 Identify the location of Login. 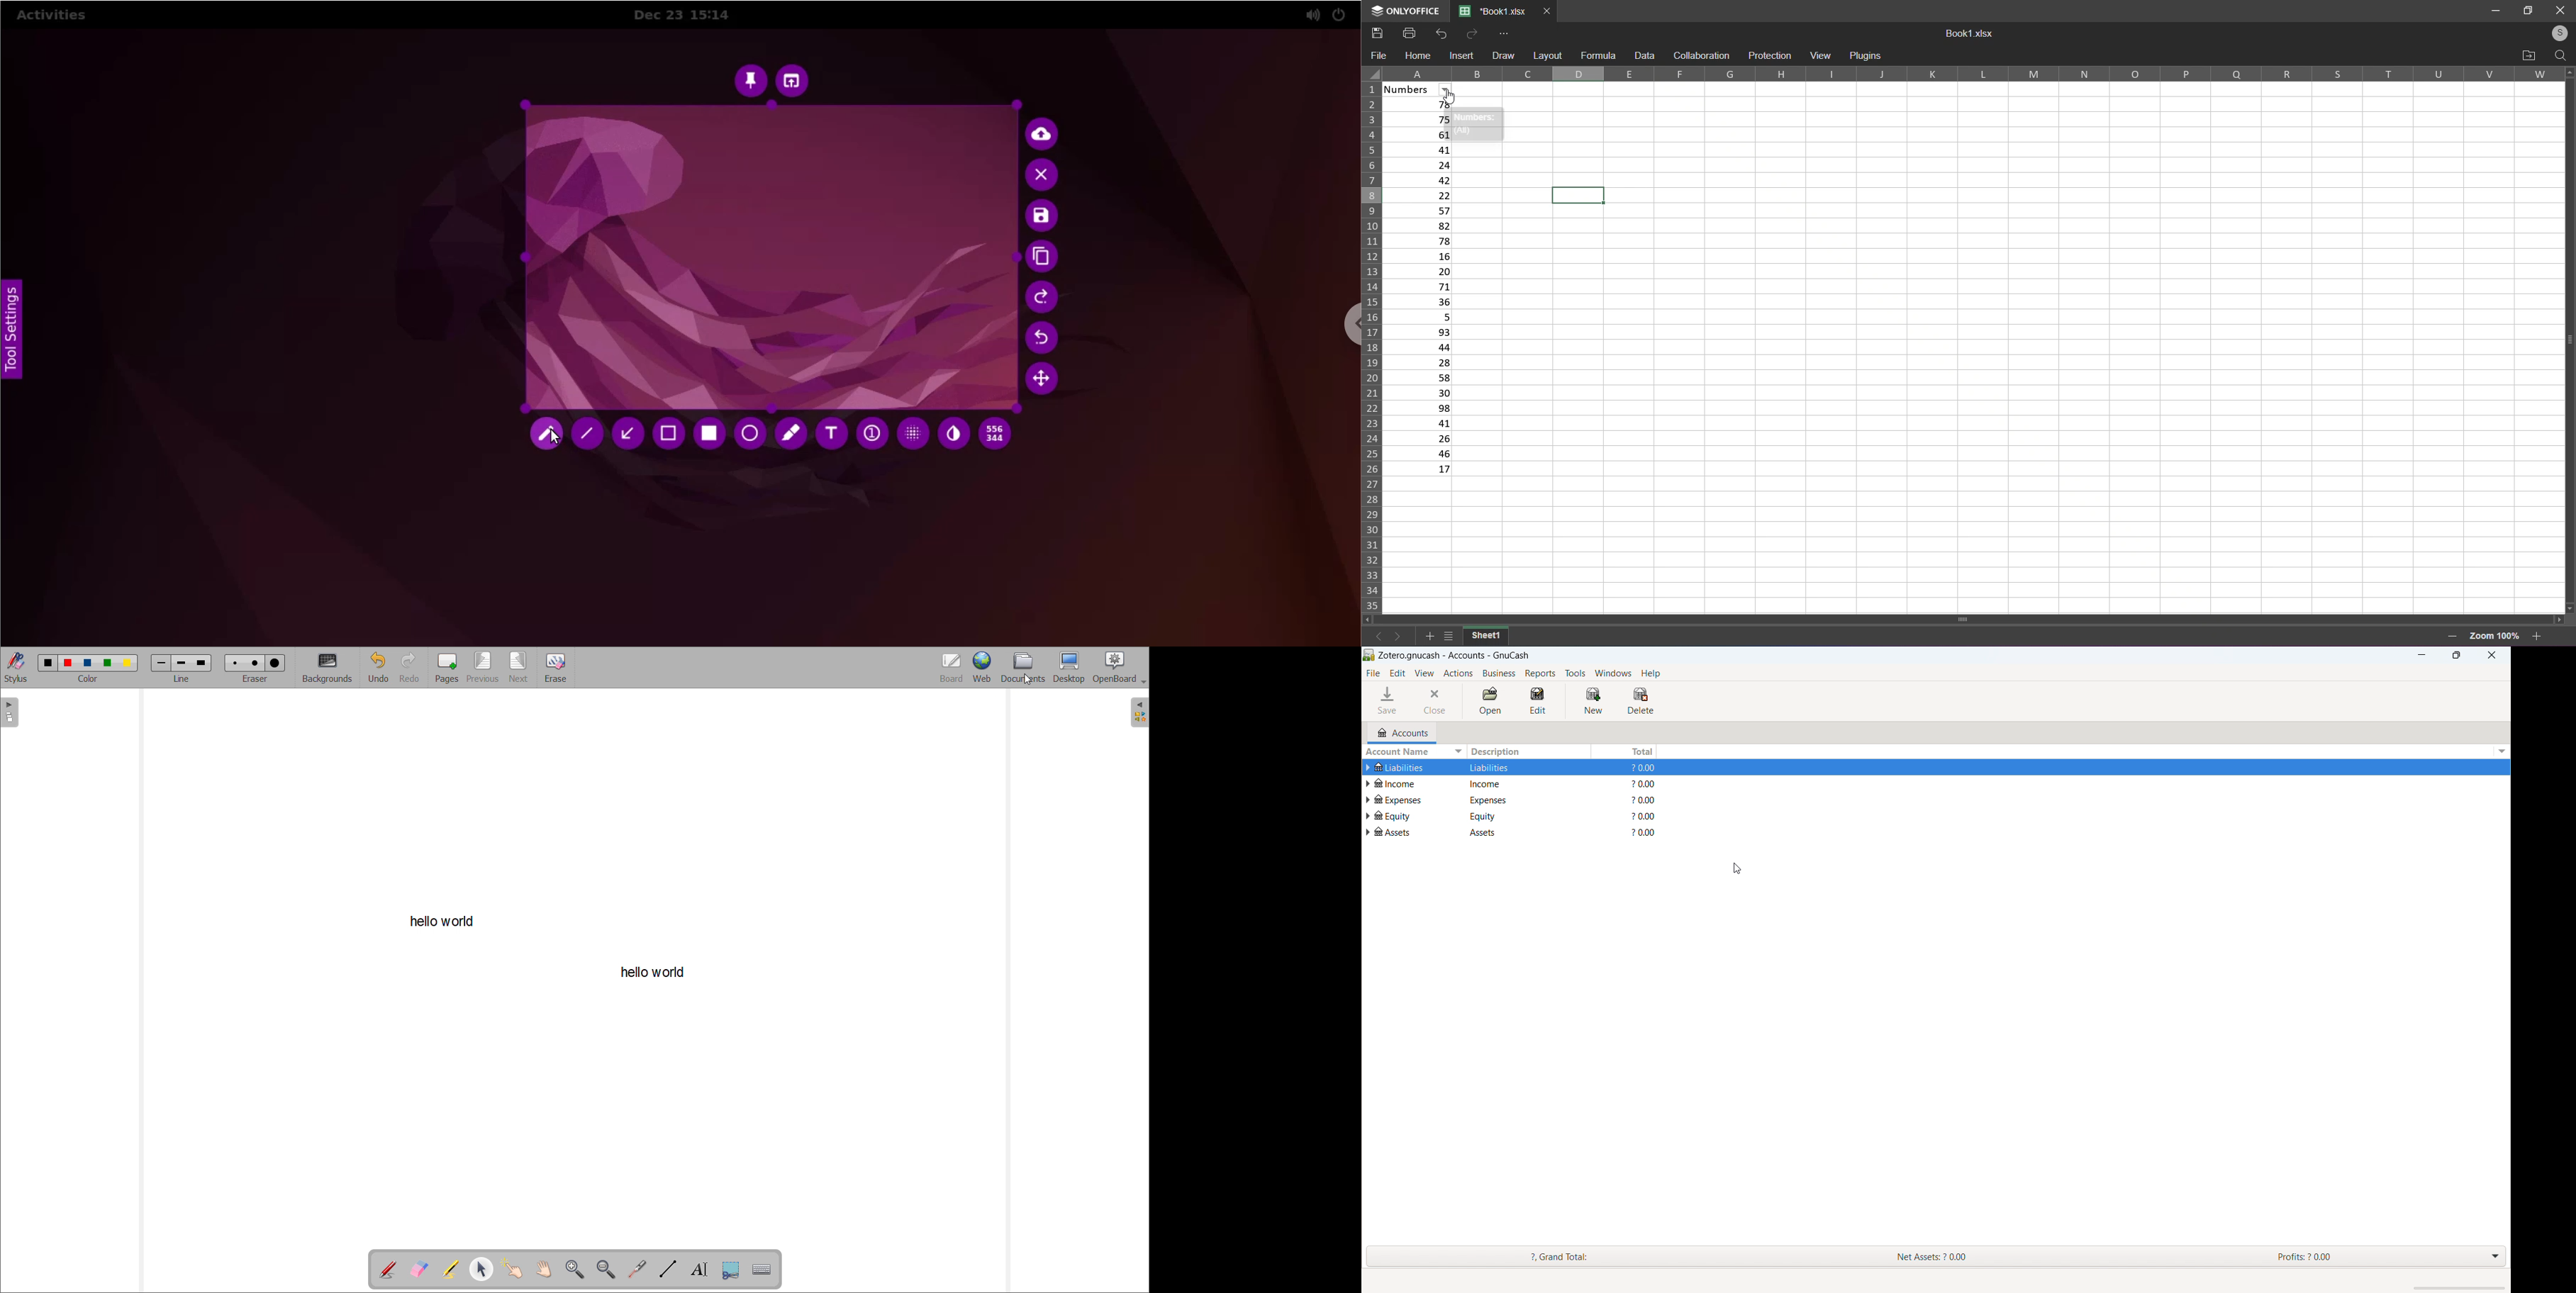
(2555, 34).